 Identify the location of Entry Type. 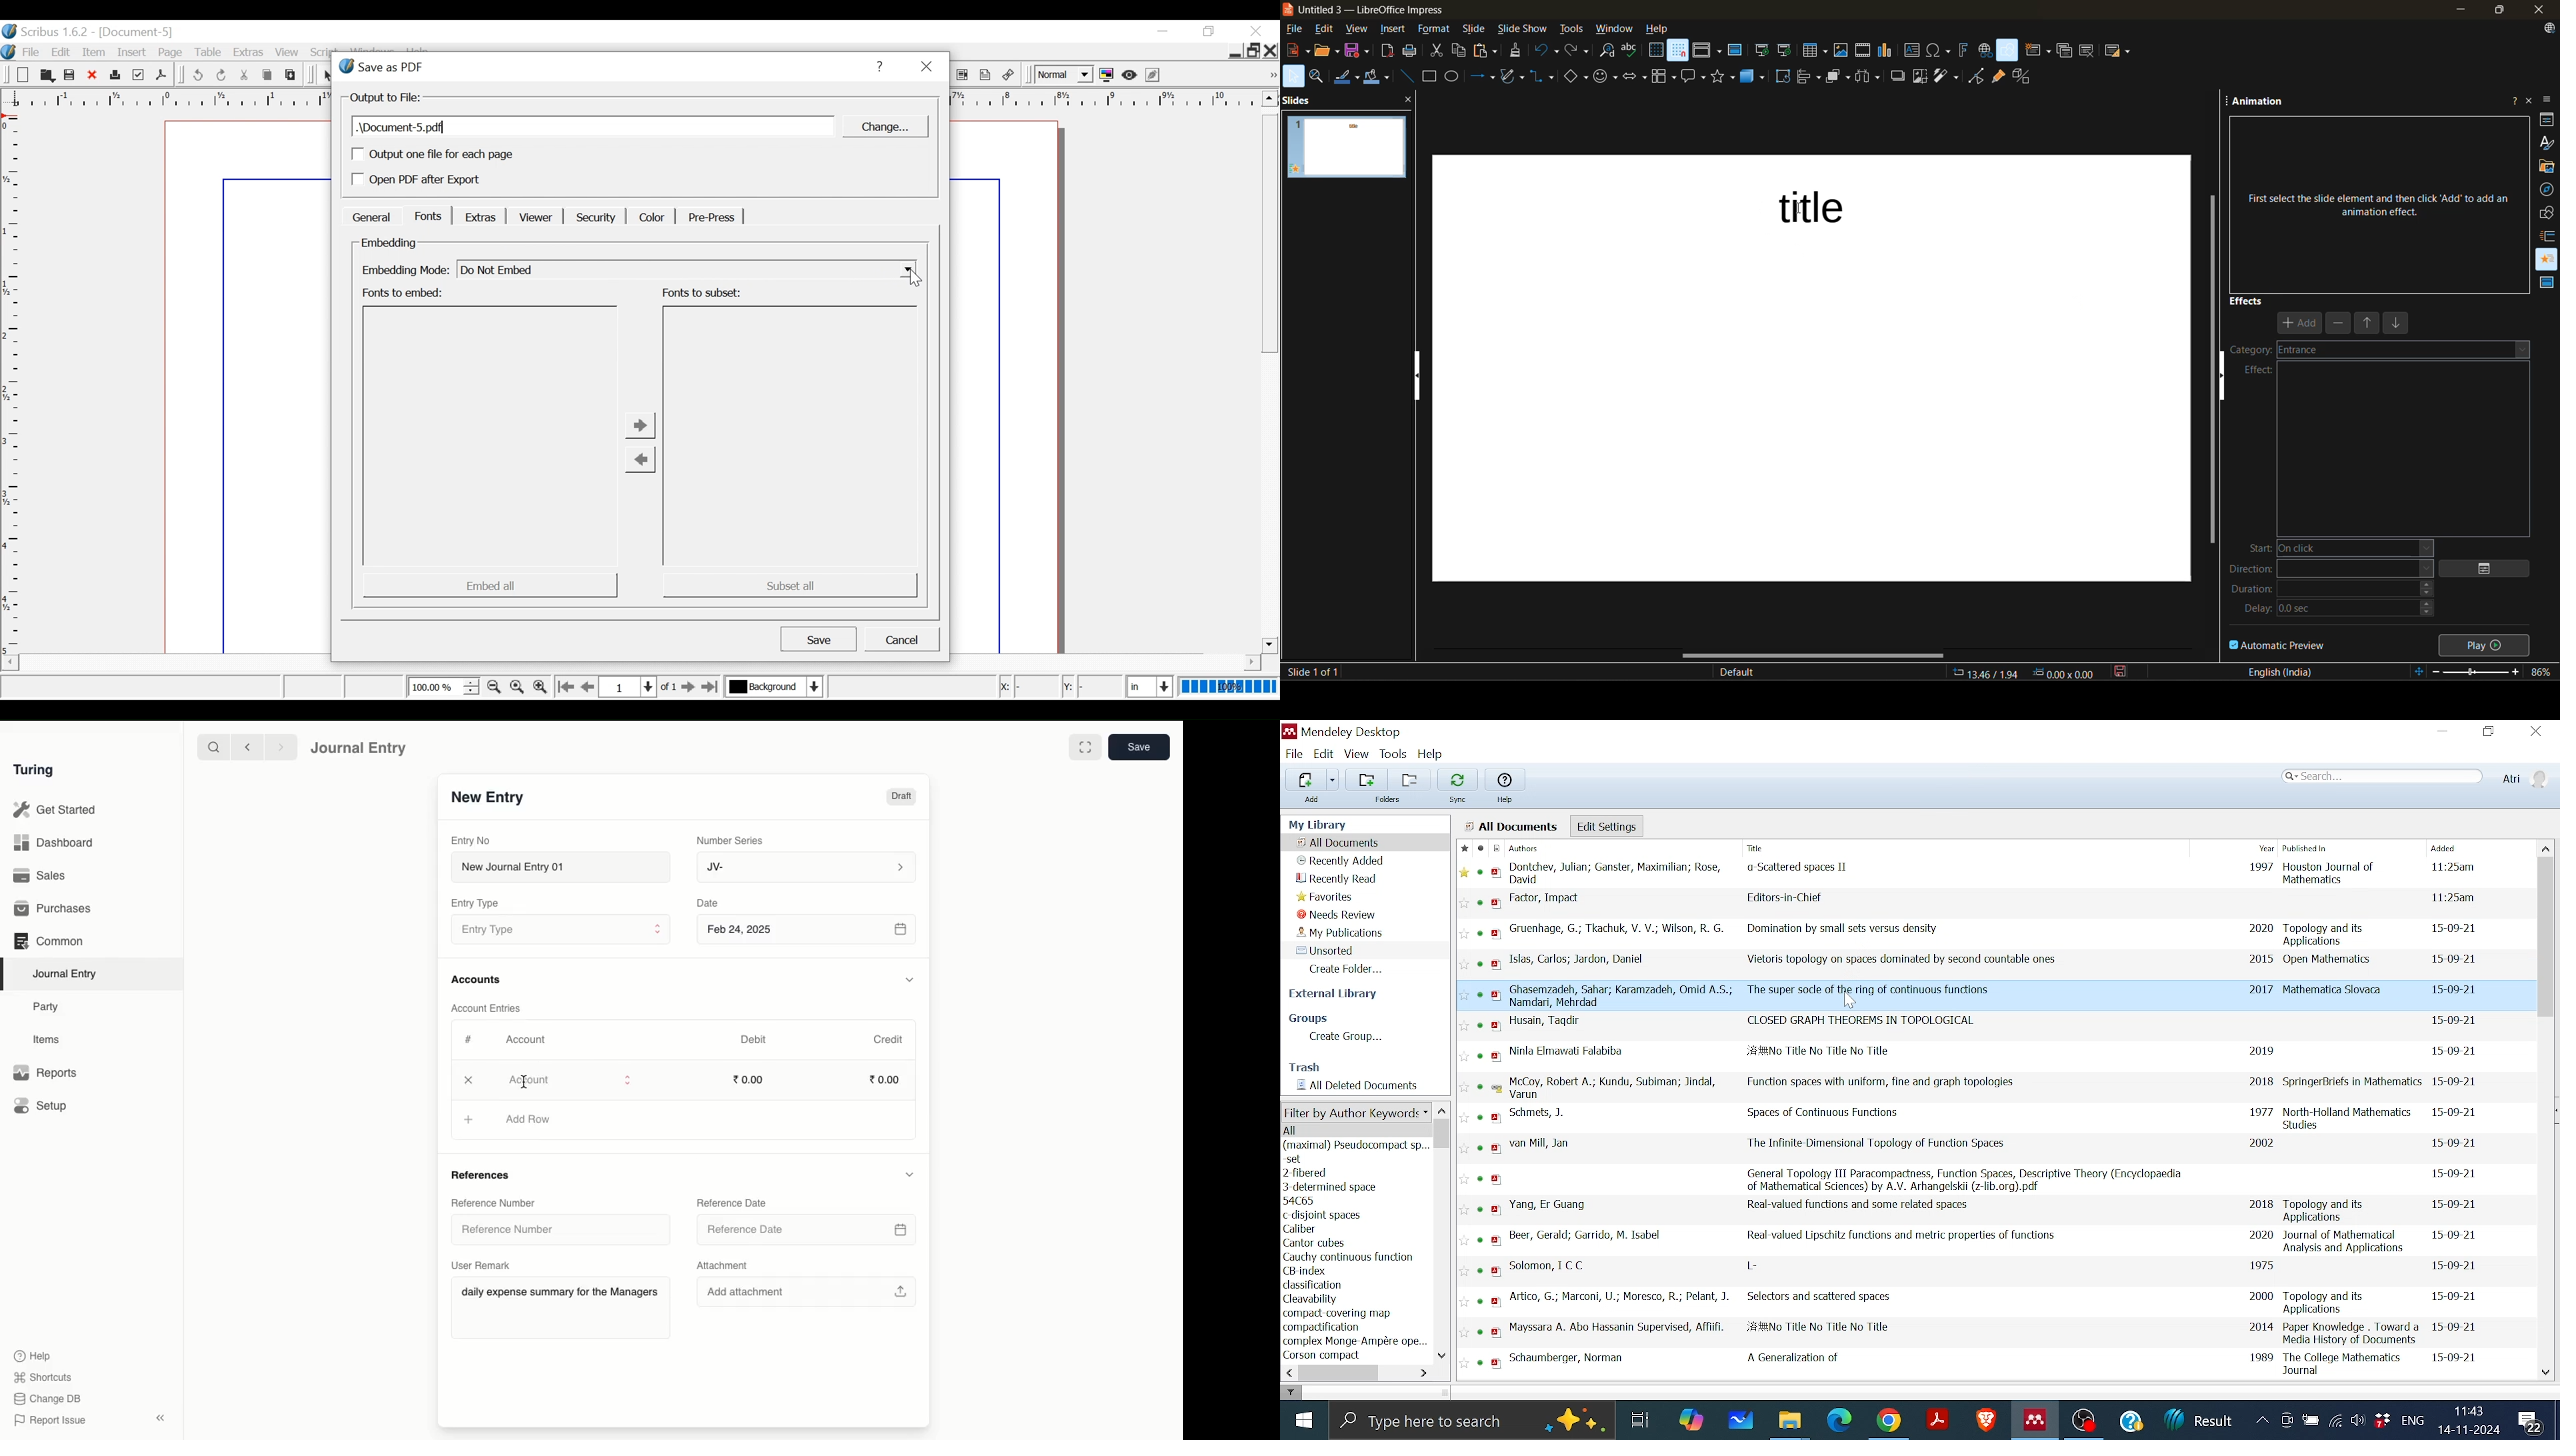
(475, 903).